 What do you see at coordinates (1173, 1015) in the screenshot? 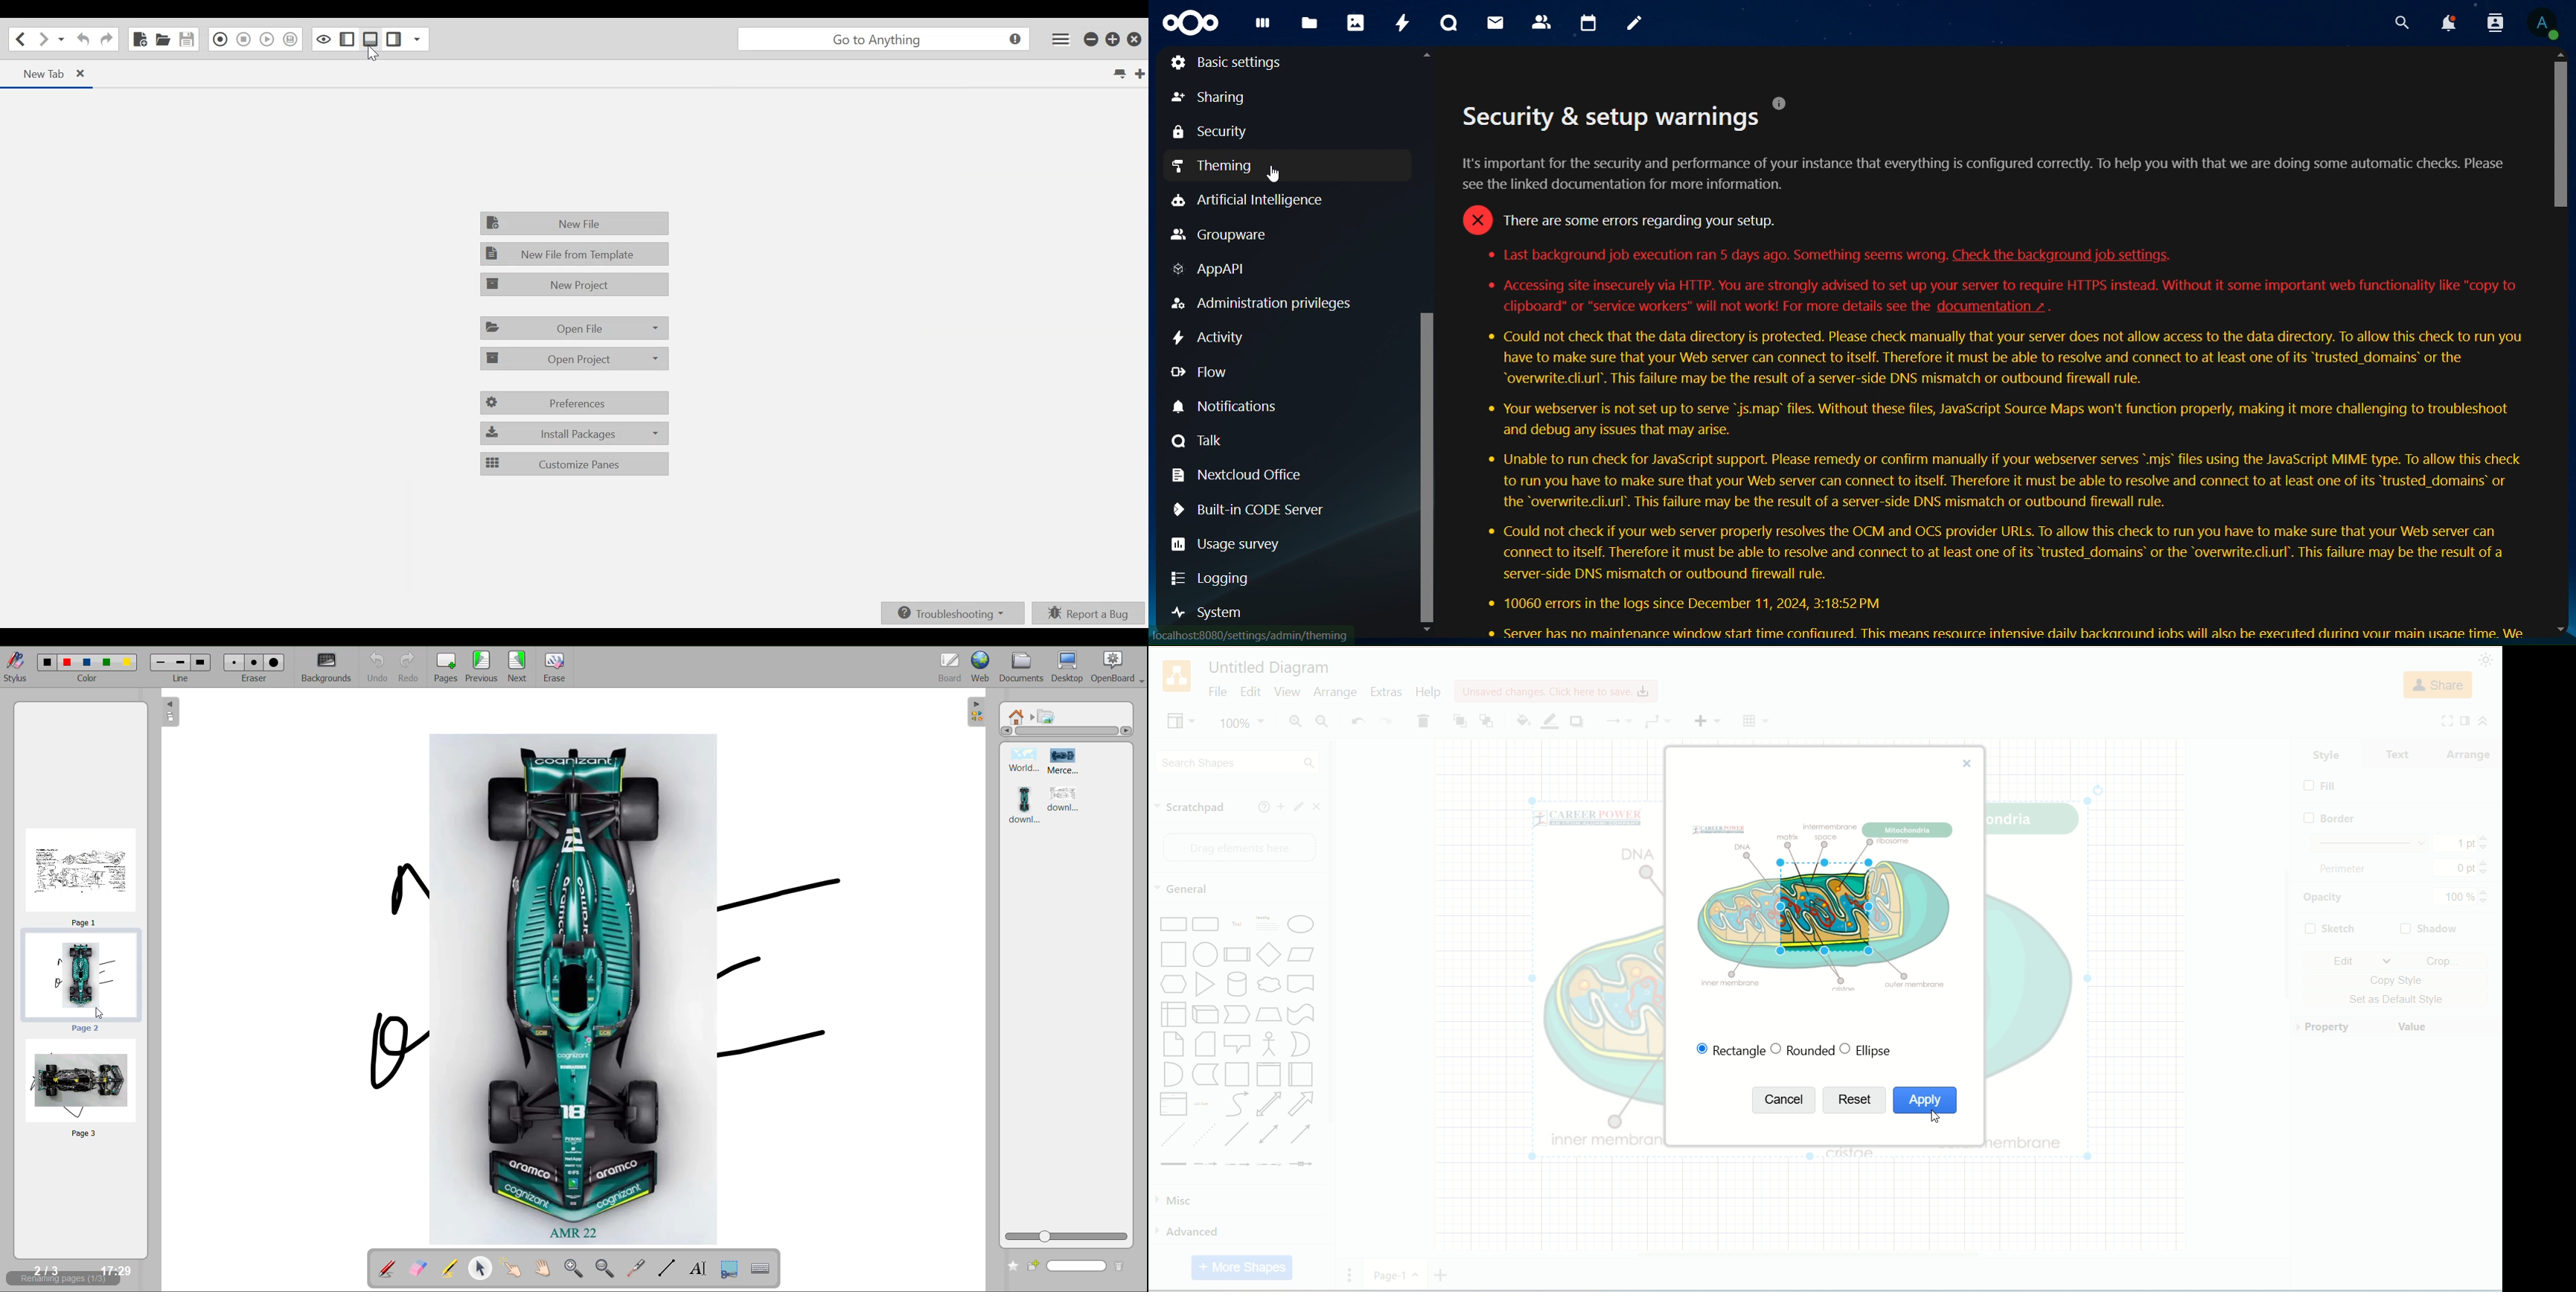
I see `Internal Document` at bounding box center [1173, 1015].